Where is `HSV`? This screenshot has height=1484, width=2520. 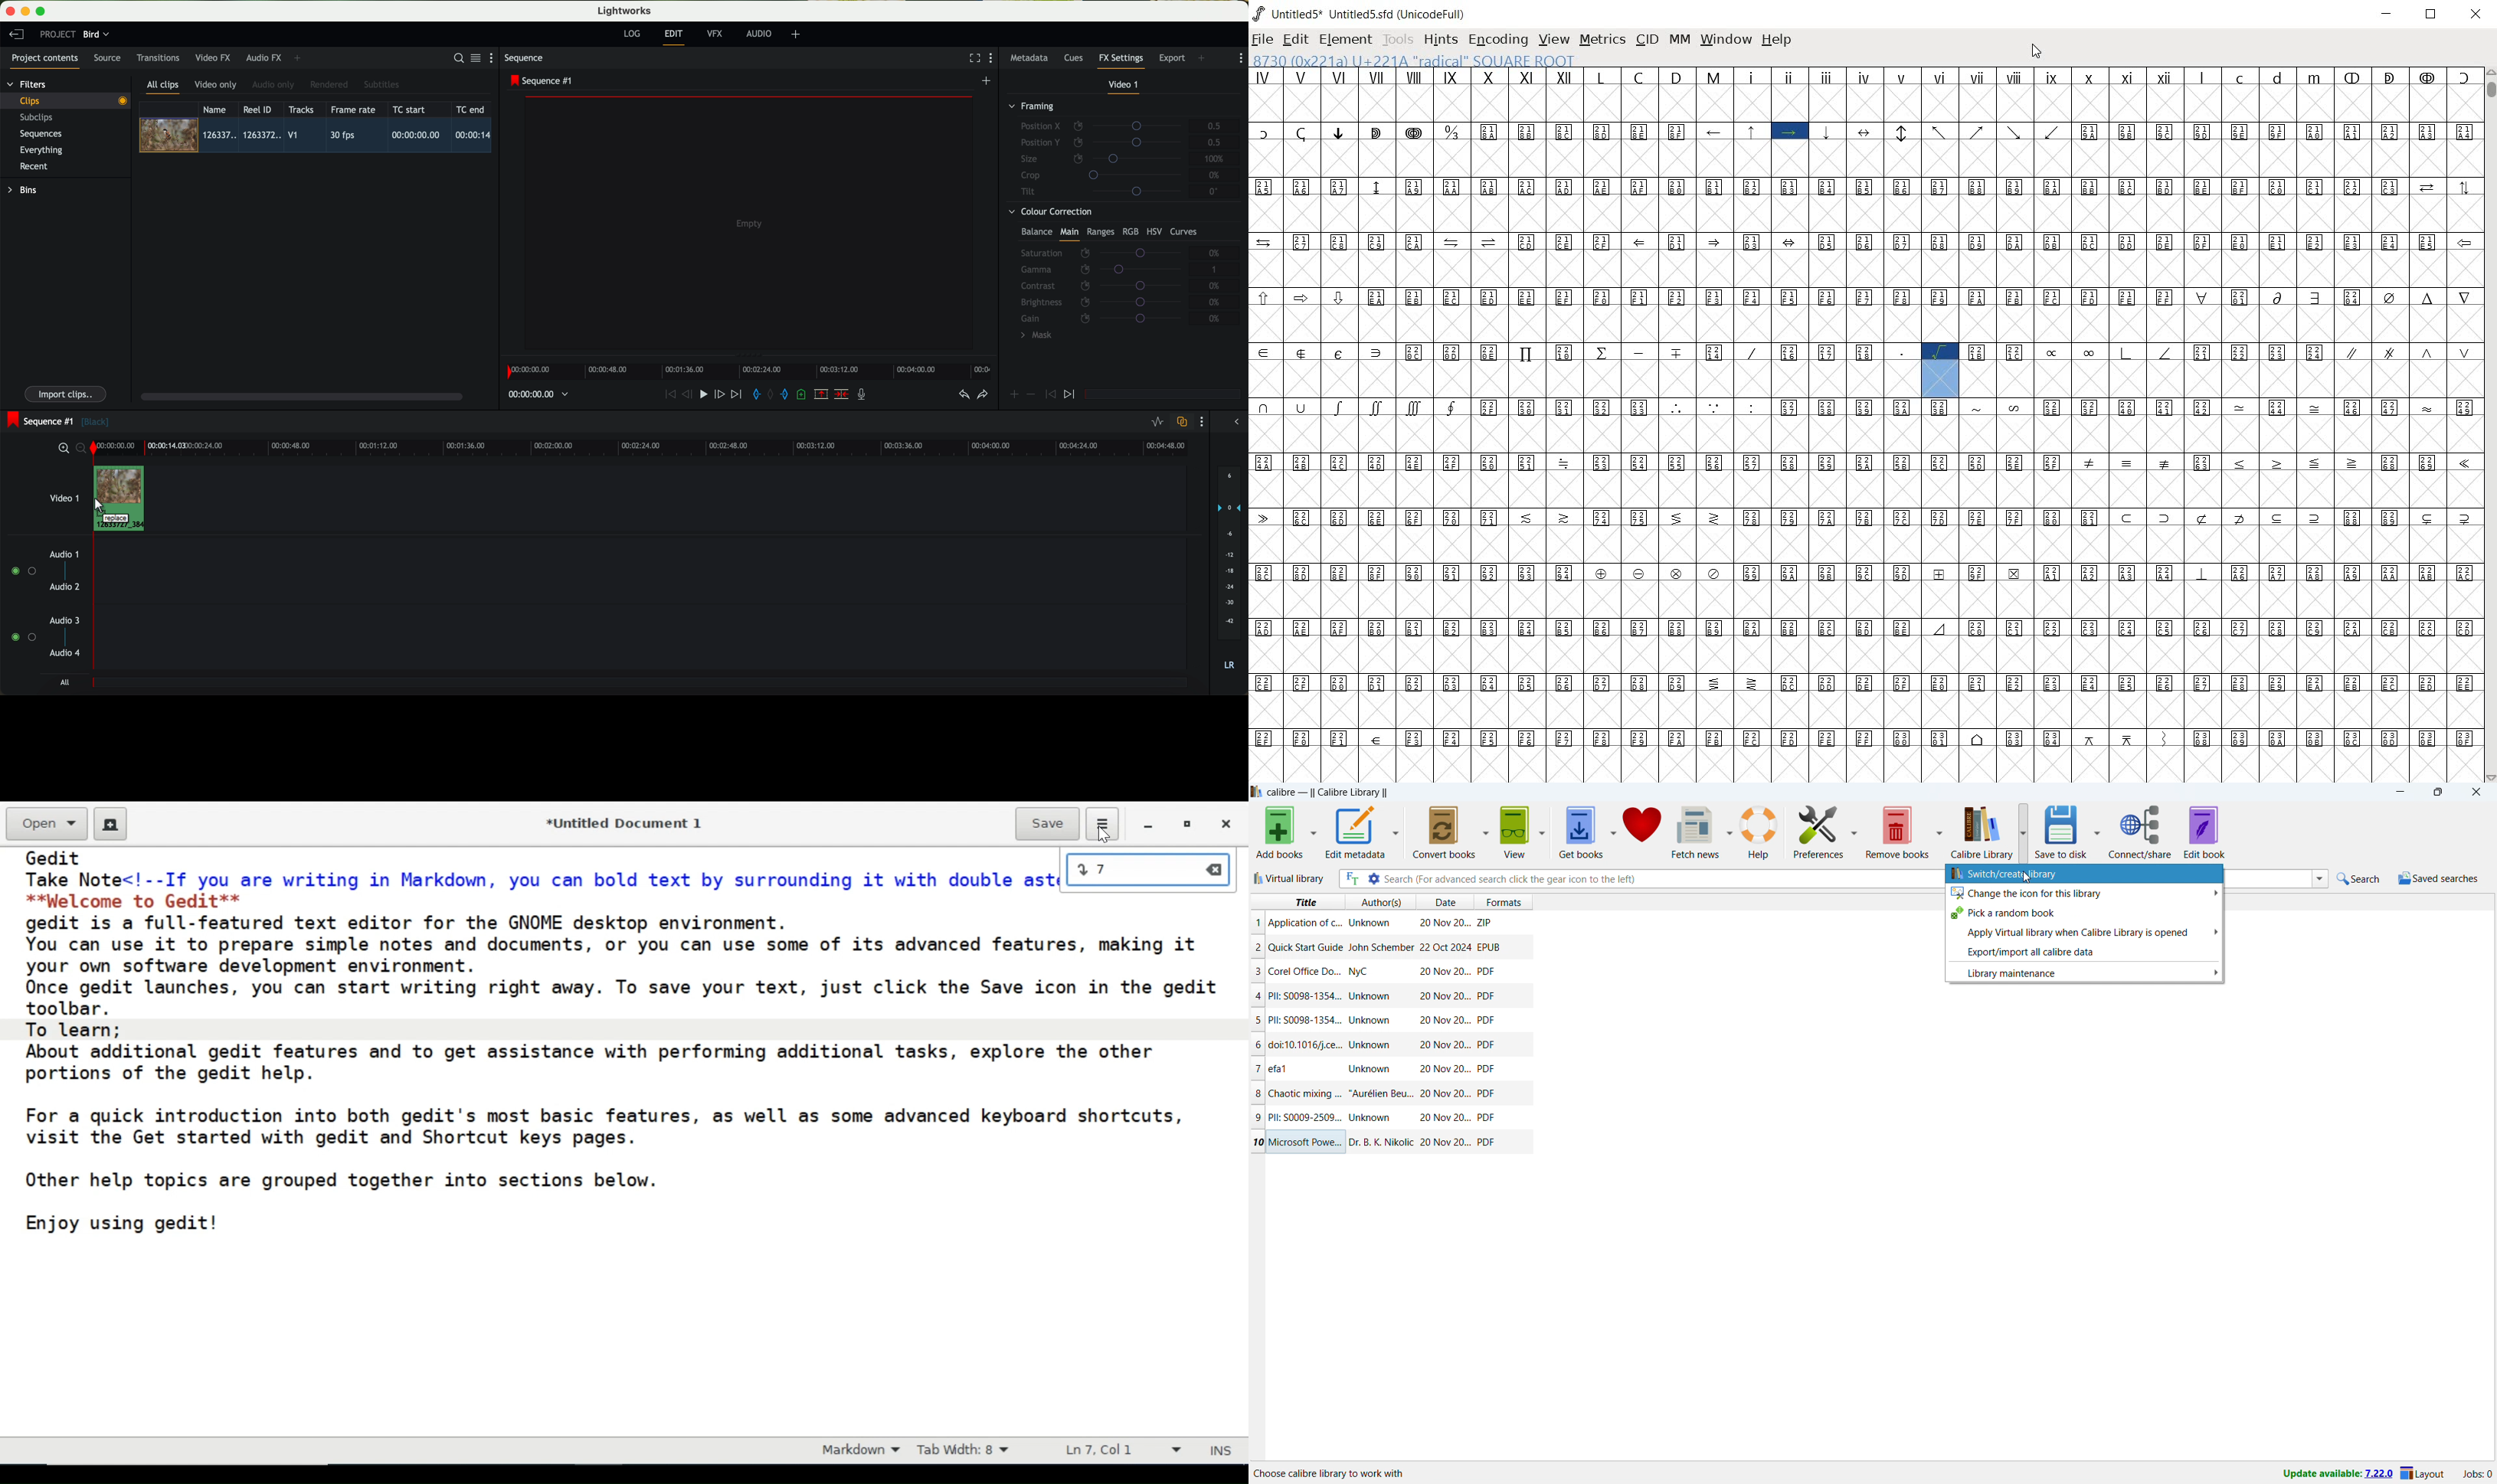 HSV is located at coordinates (1154, 231).